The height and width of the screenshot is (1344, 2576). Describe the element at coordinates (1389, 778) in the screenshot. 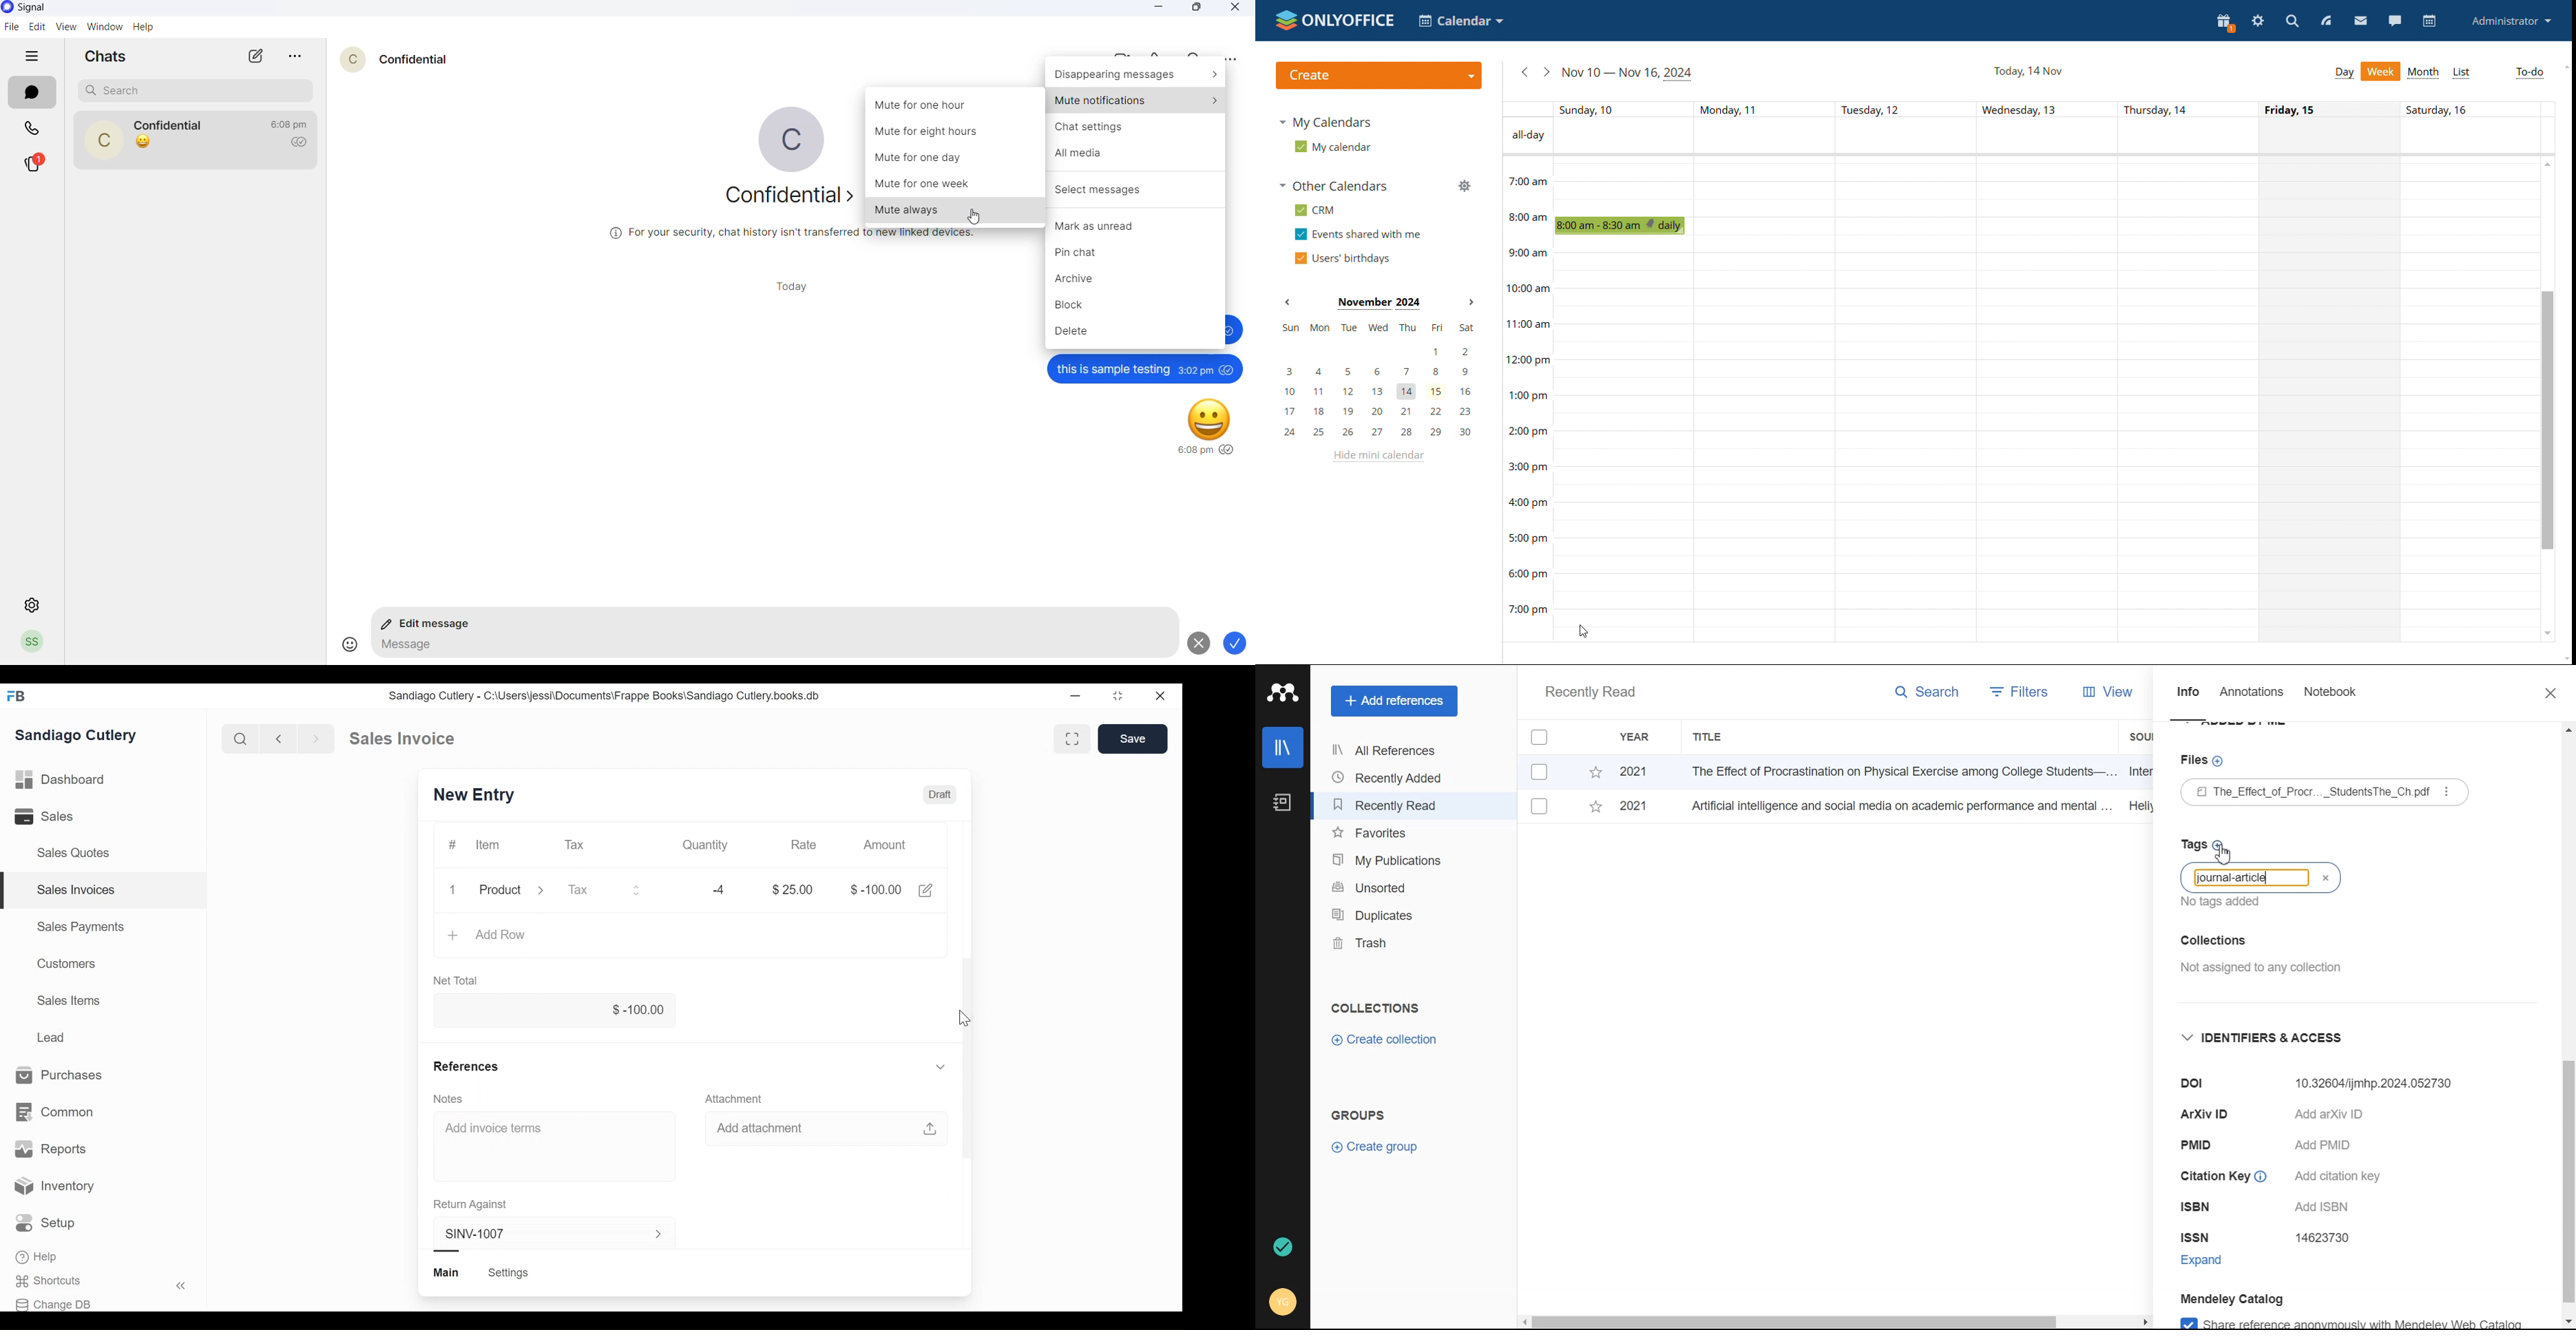

I see `Recently Added` at that location.